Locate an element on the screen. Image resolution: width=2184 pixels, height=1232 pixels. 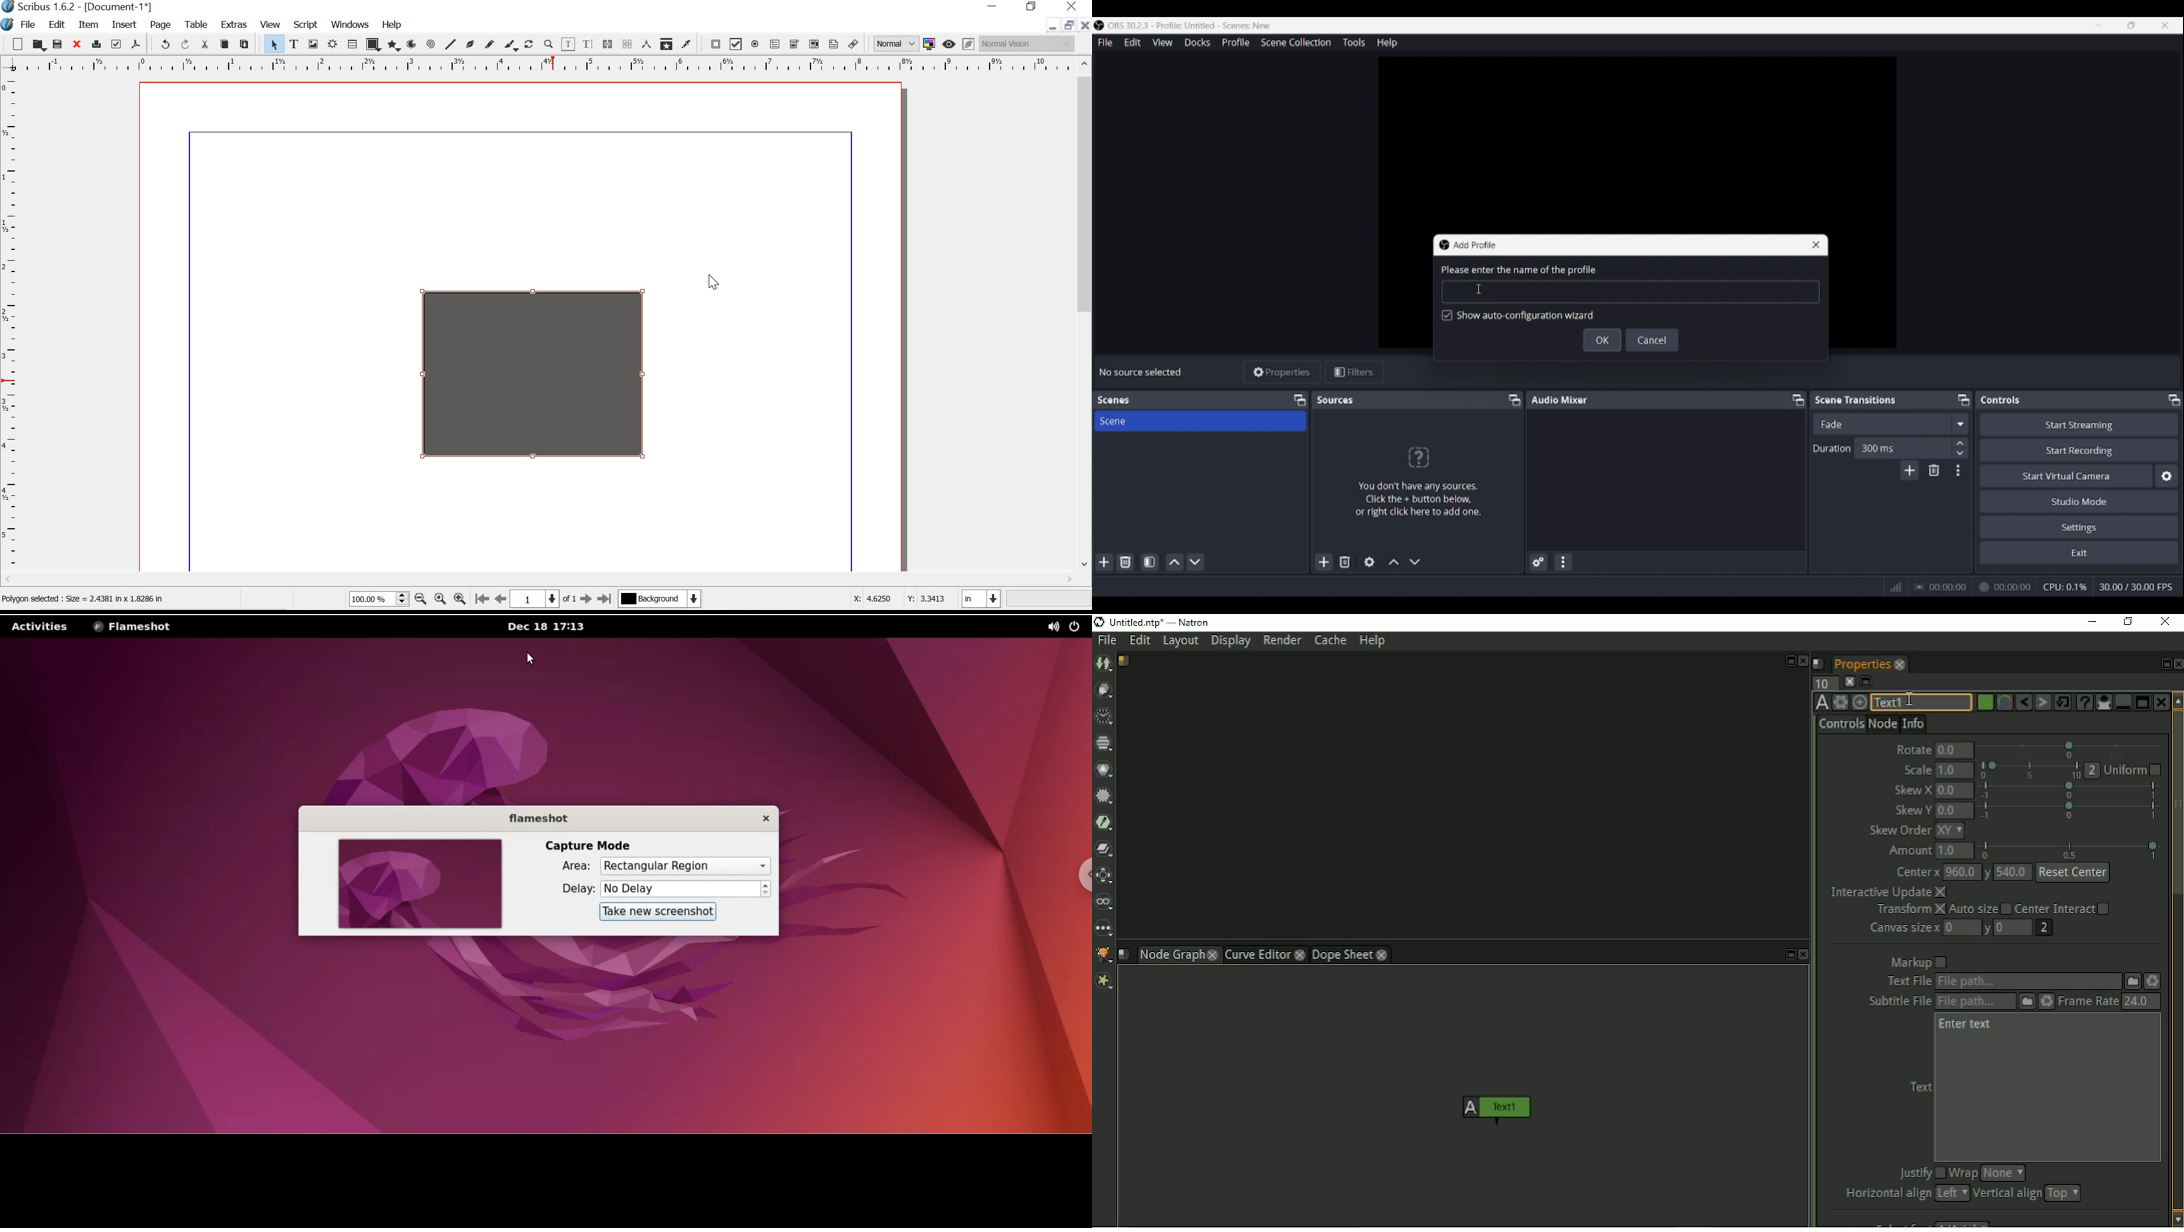
item is located at coordinates (88, 25).